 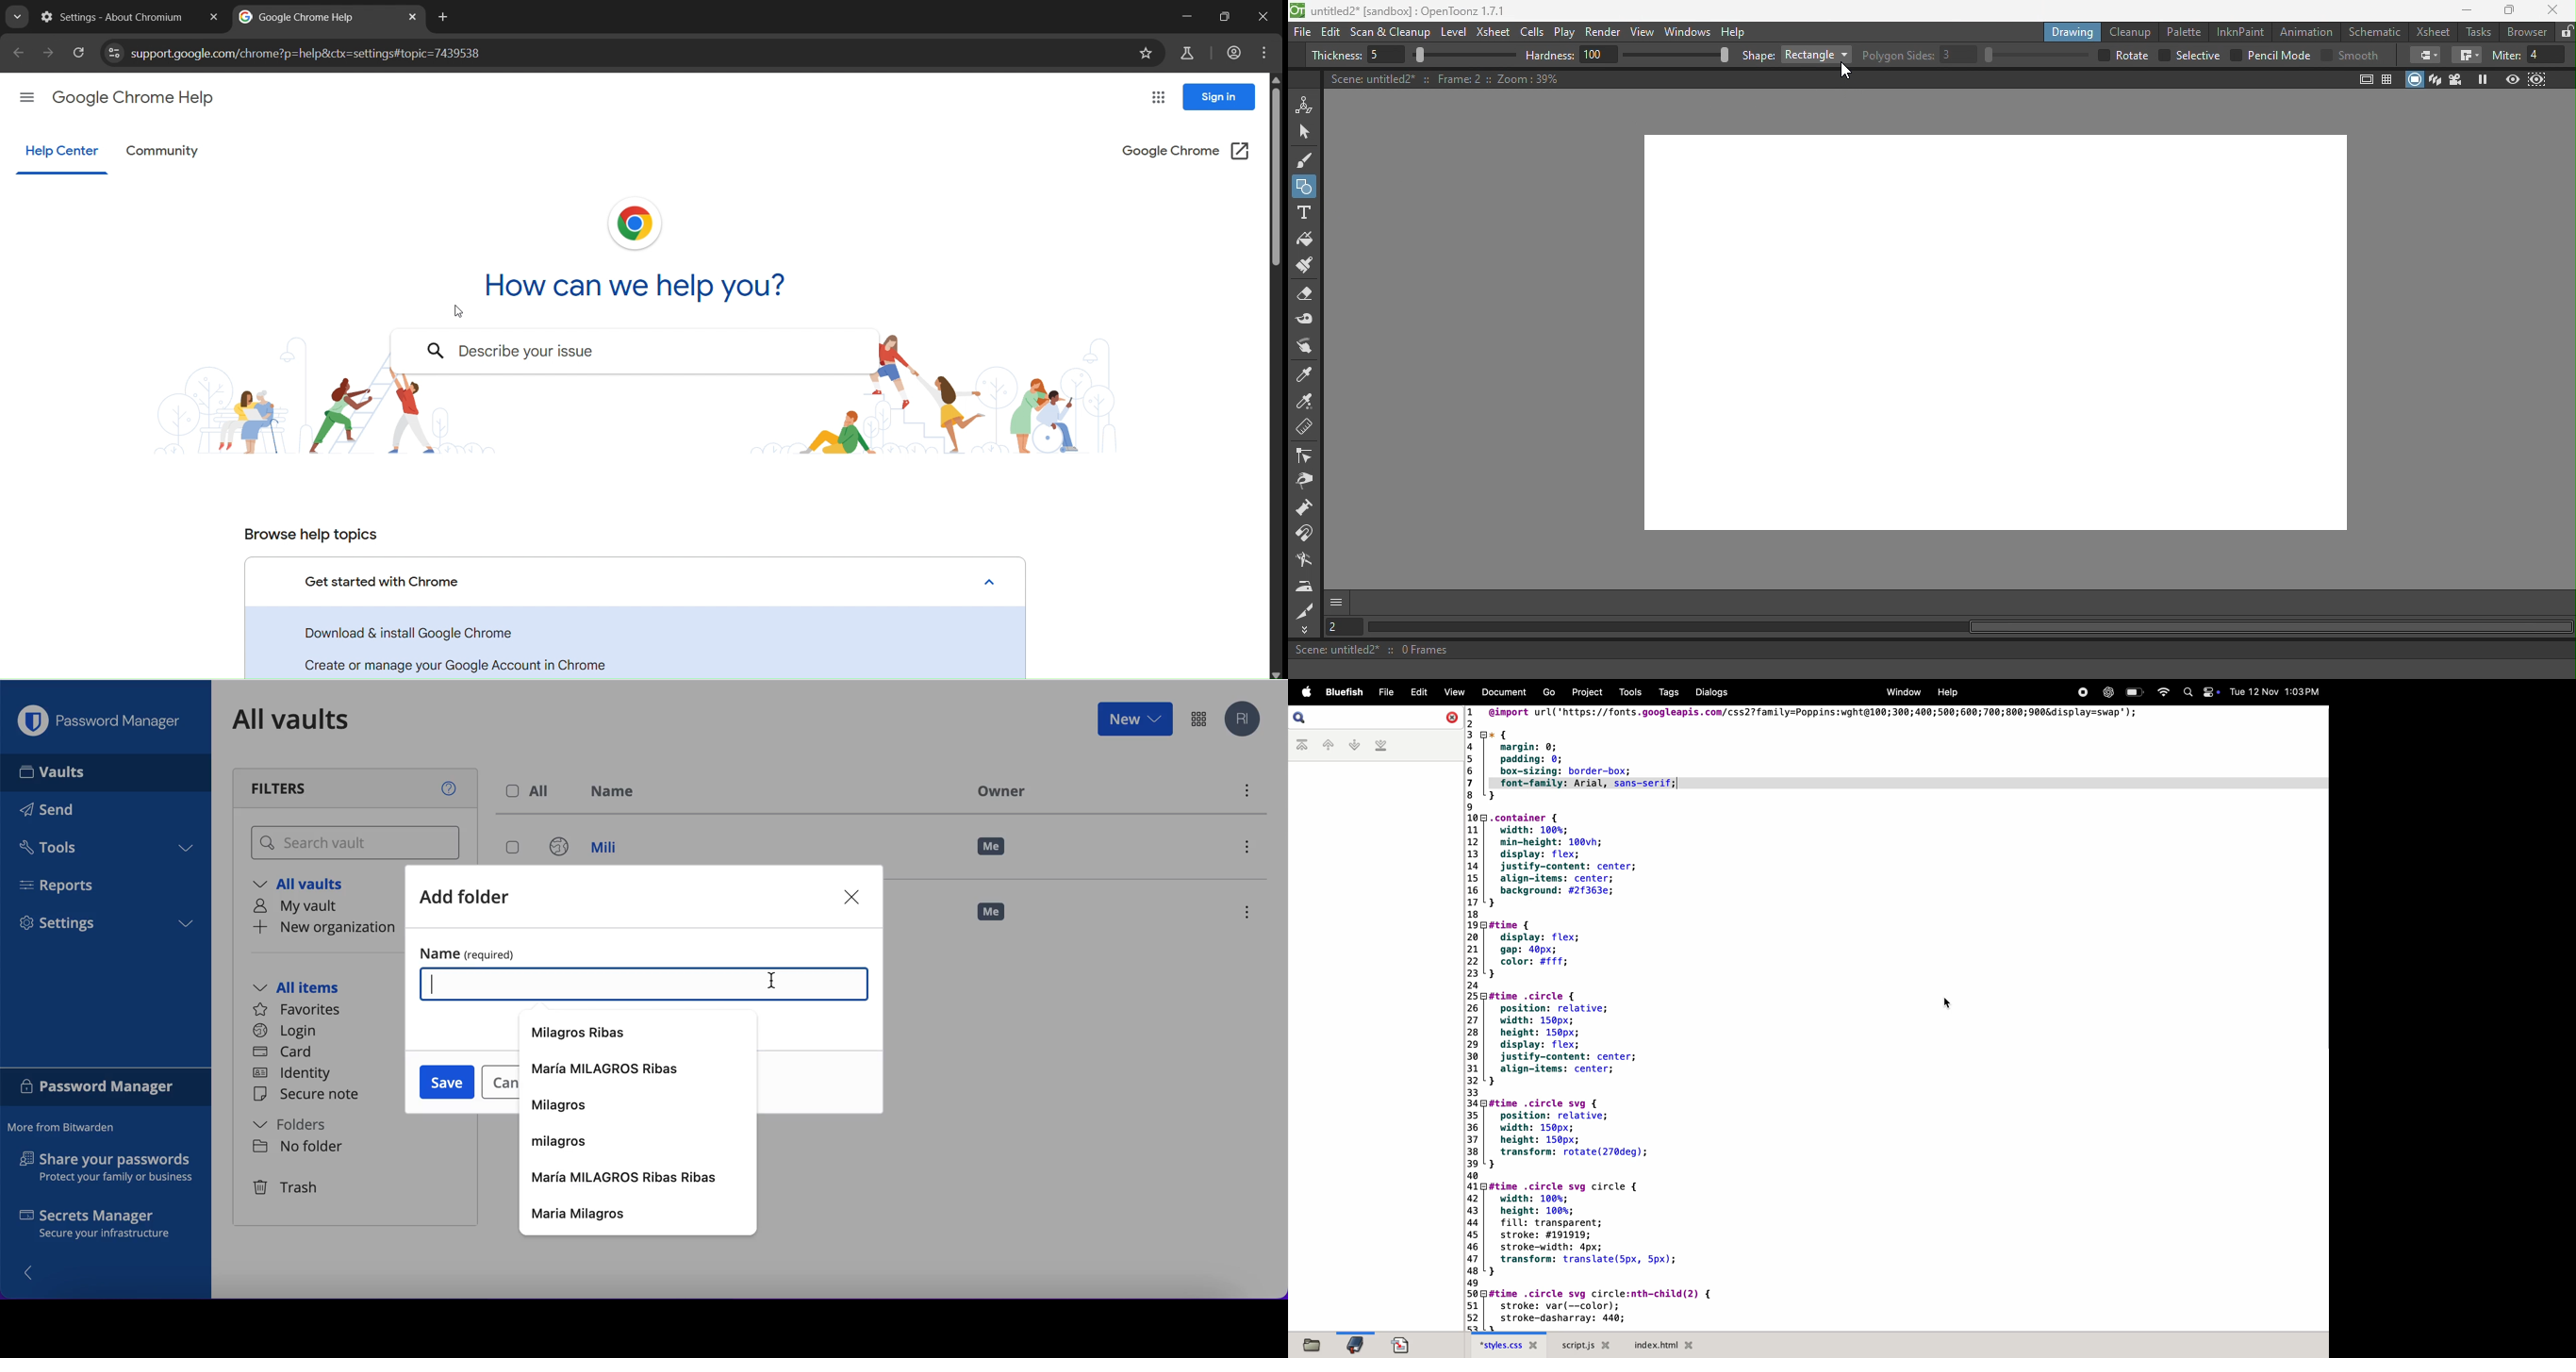 What do you see at coordinates (1308, 297) in the screenshot?
I see `Eraser tool` at bounding box center [1308, 297].